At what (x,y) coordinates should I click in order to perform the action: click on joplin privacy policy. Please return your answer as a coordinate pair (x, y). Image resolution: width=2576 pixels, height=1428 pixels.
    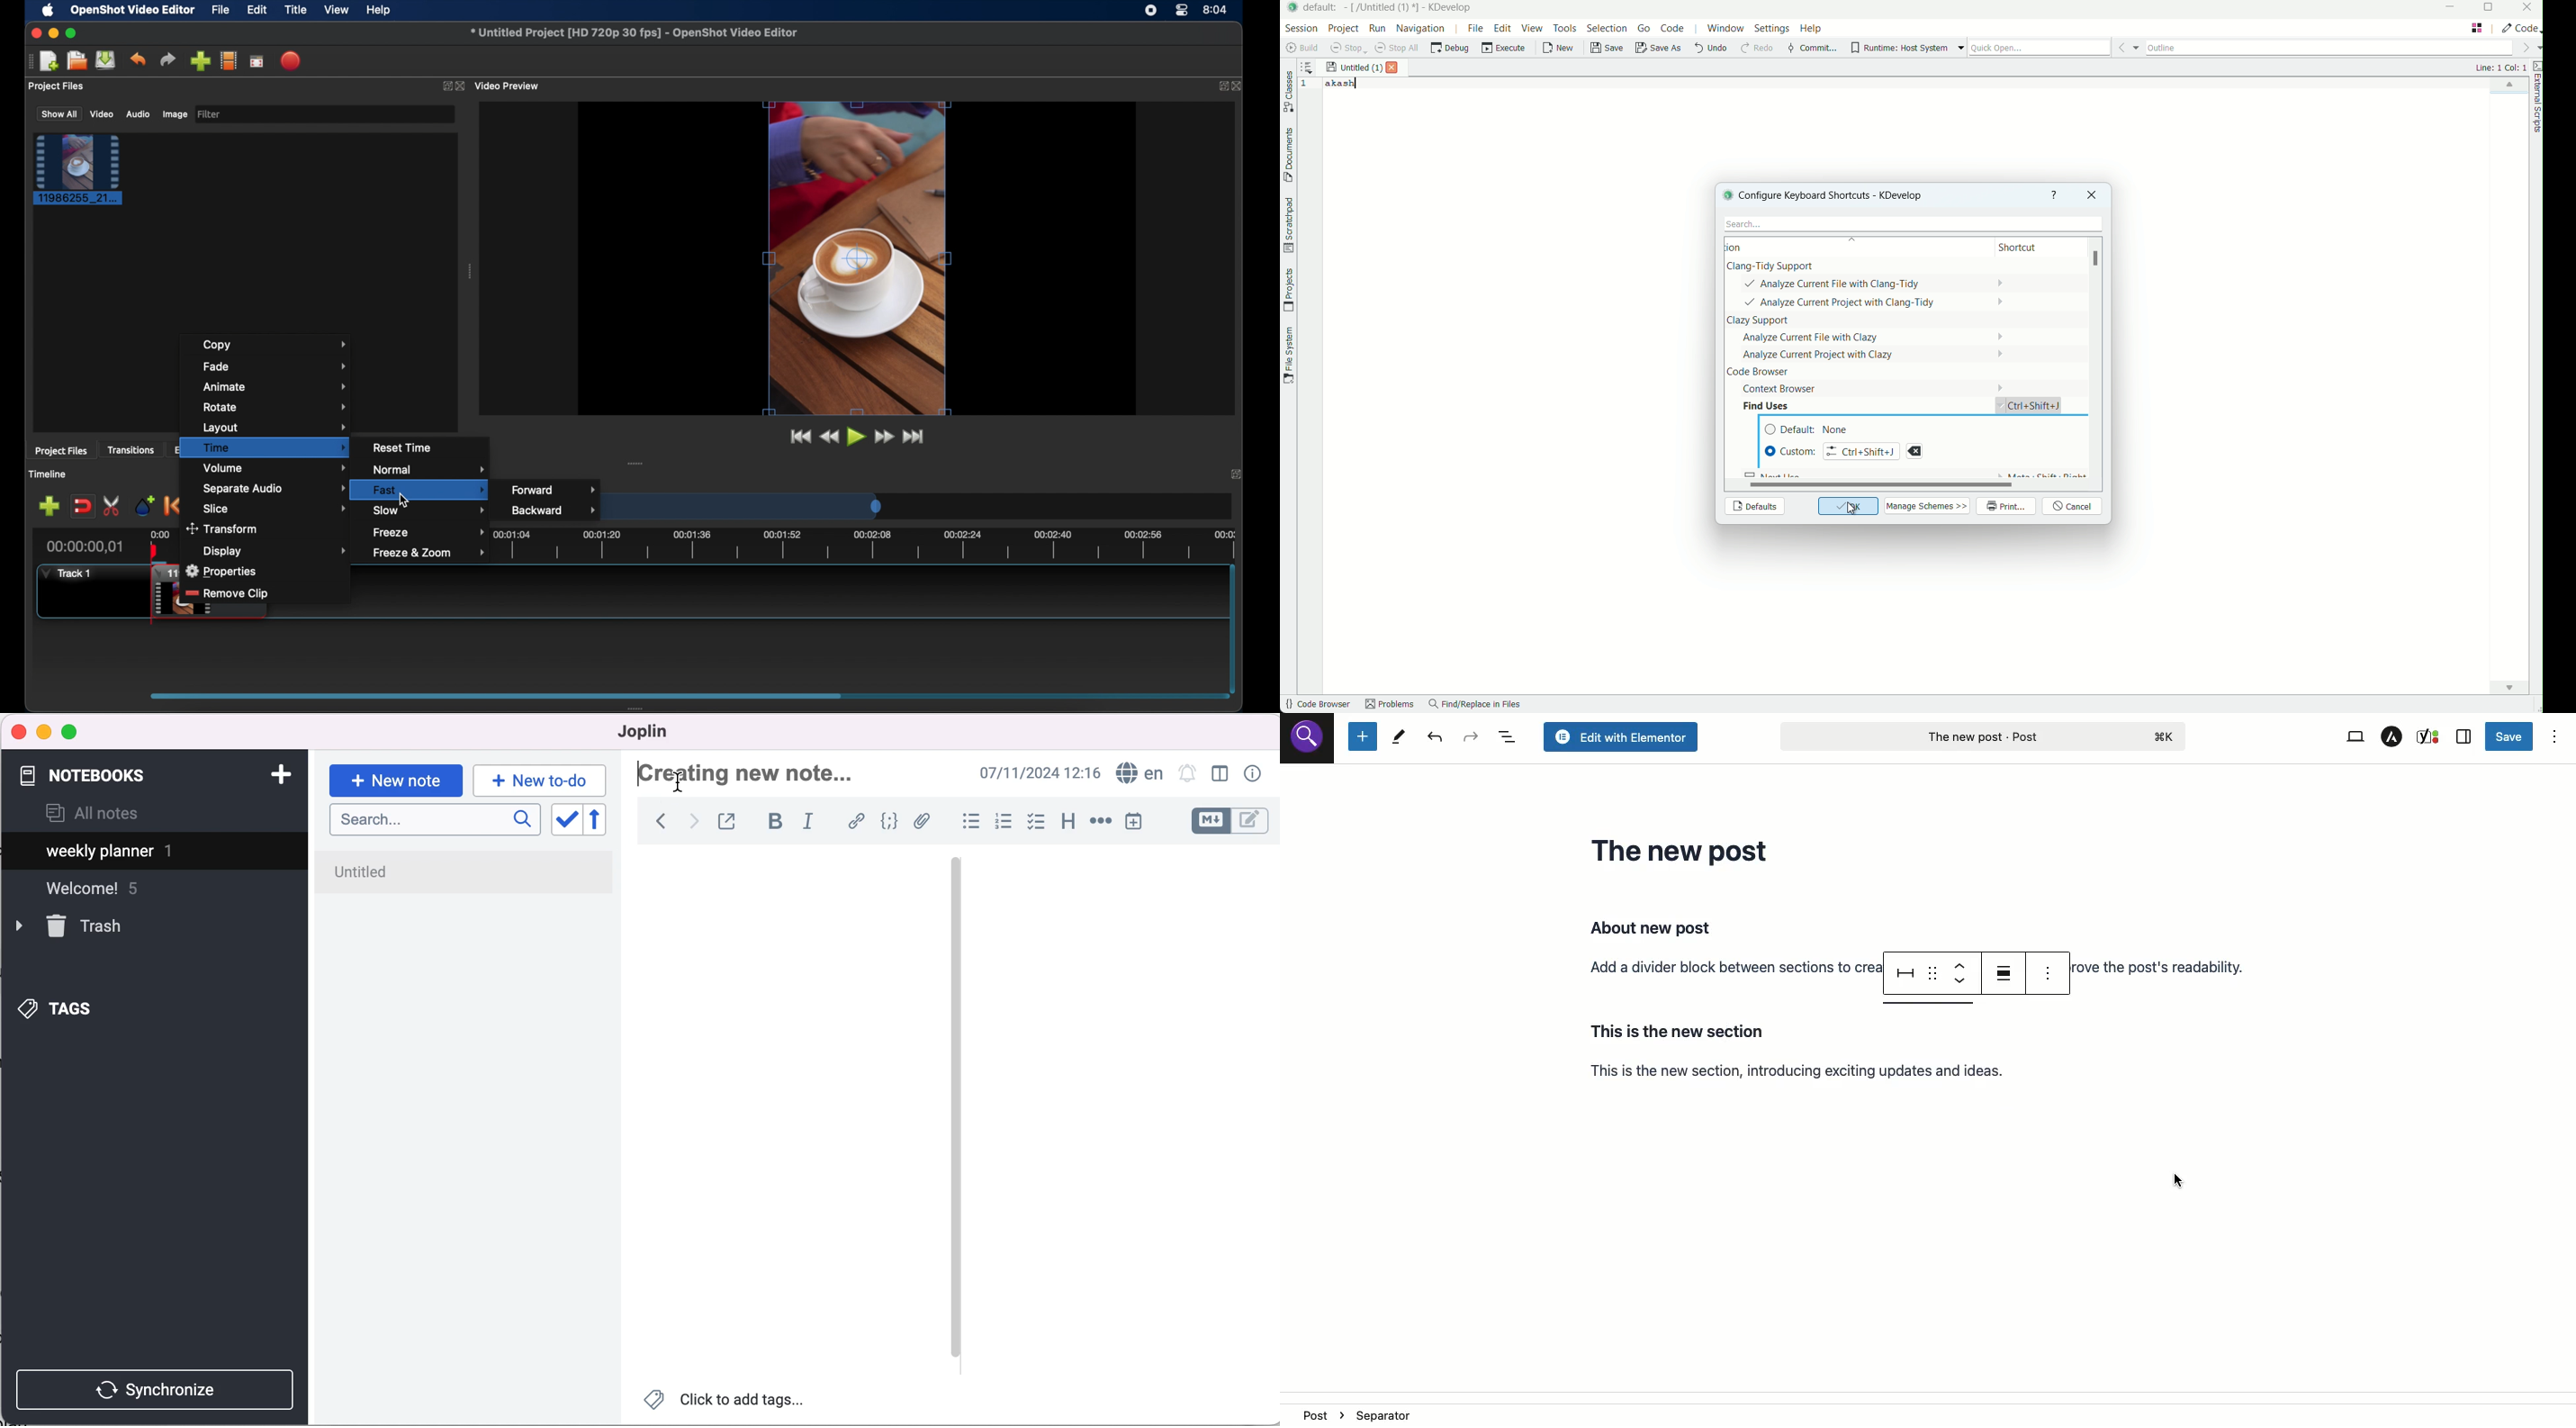
    Looking at the image, I should click on (416, 868).